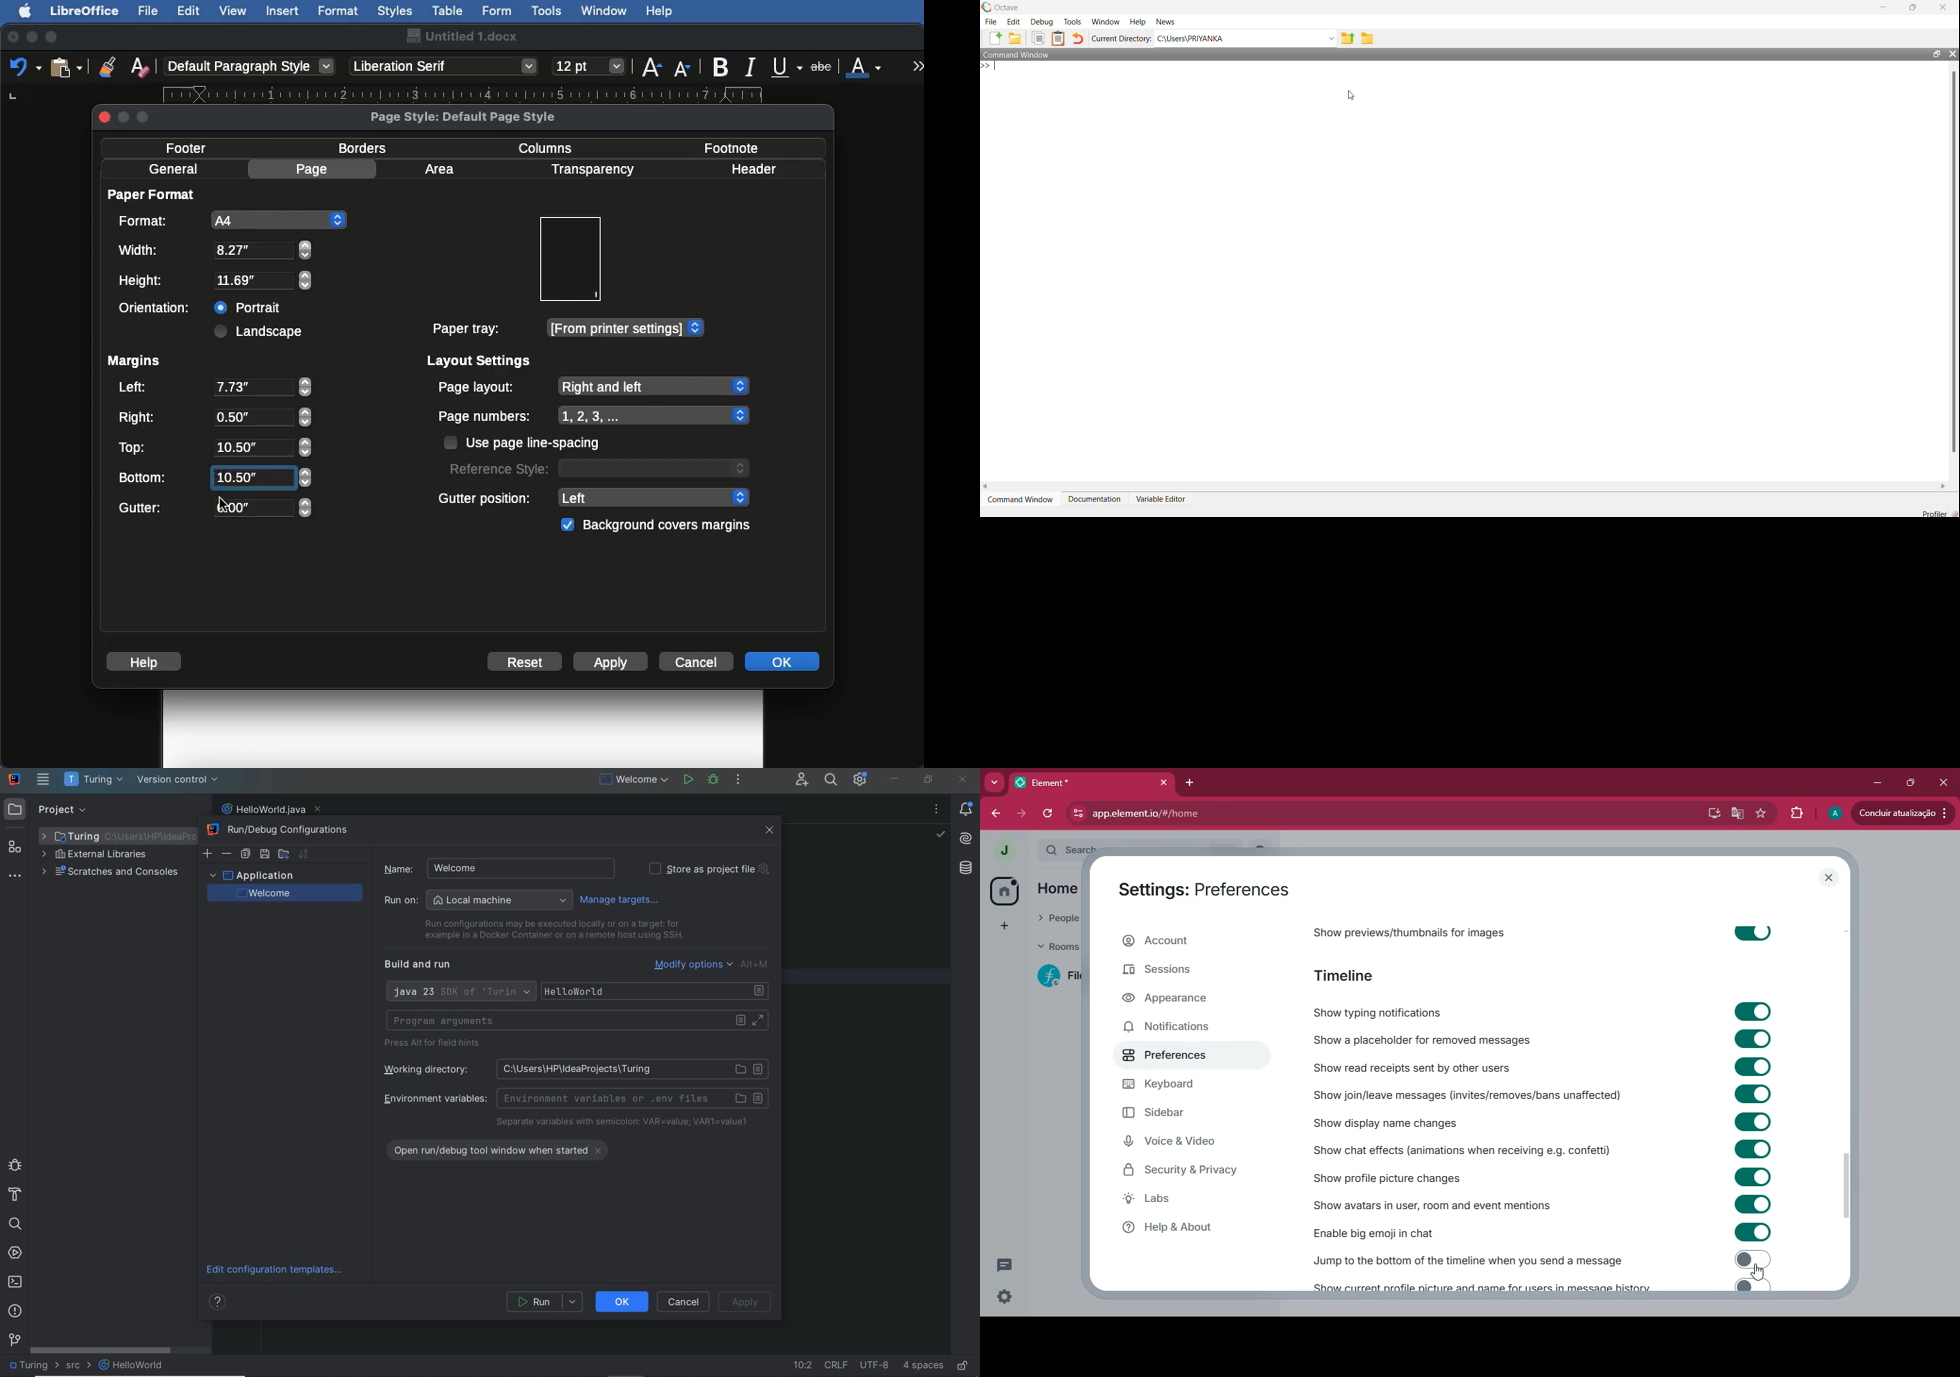 The image size is (1960, 1400). Describe the element at coordinates (215, 509) in the screenshot. I see `Gutter` at that location.